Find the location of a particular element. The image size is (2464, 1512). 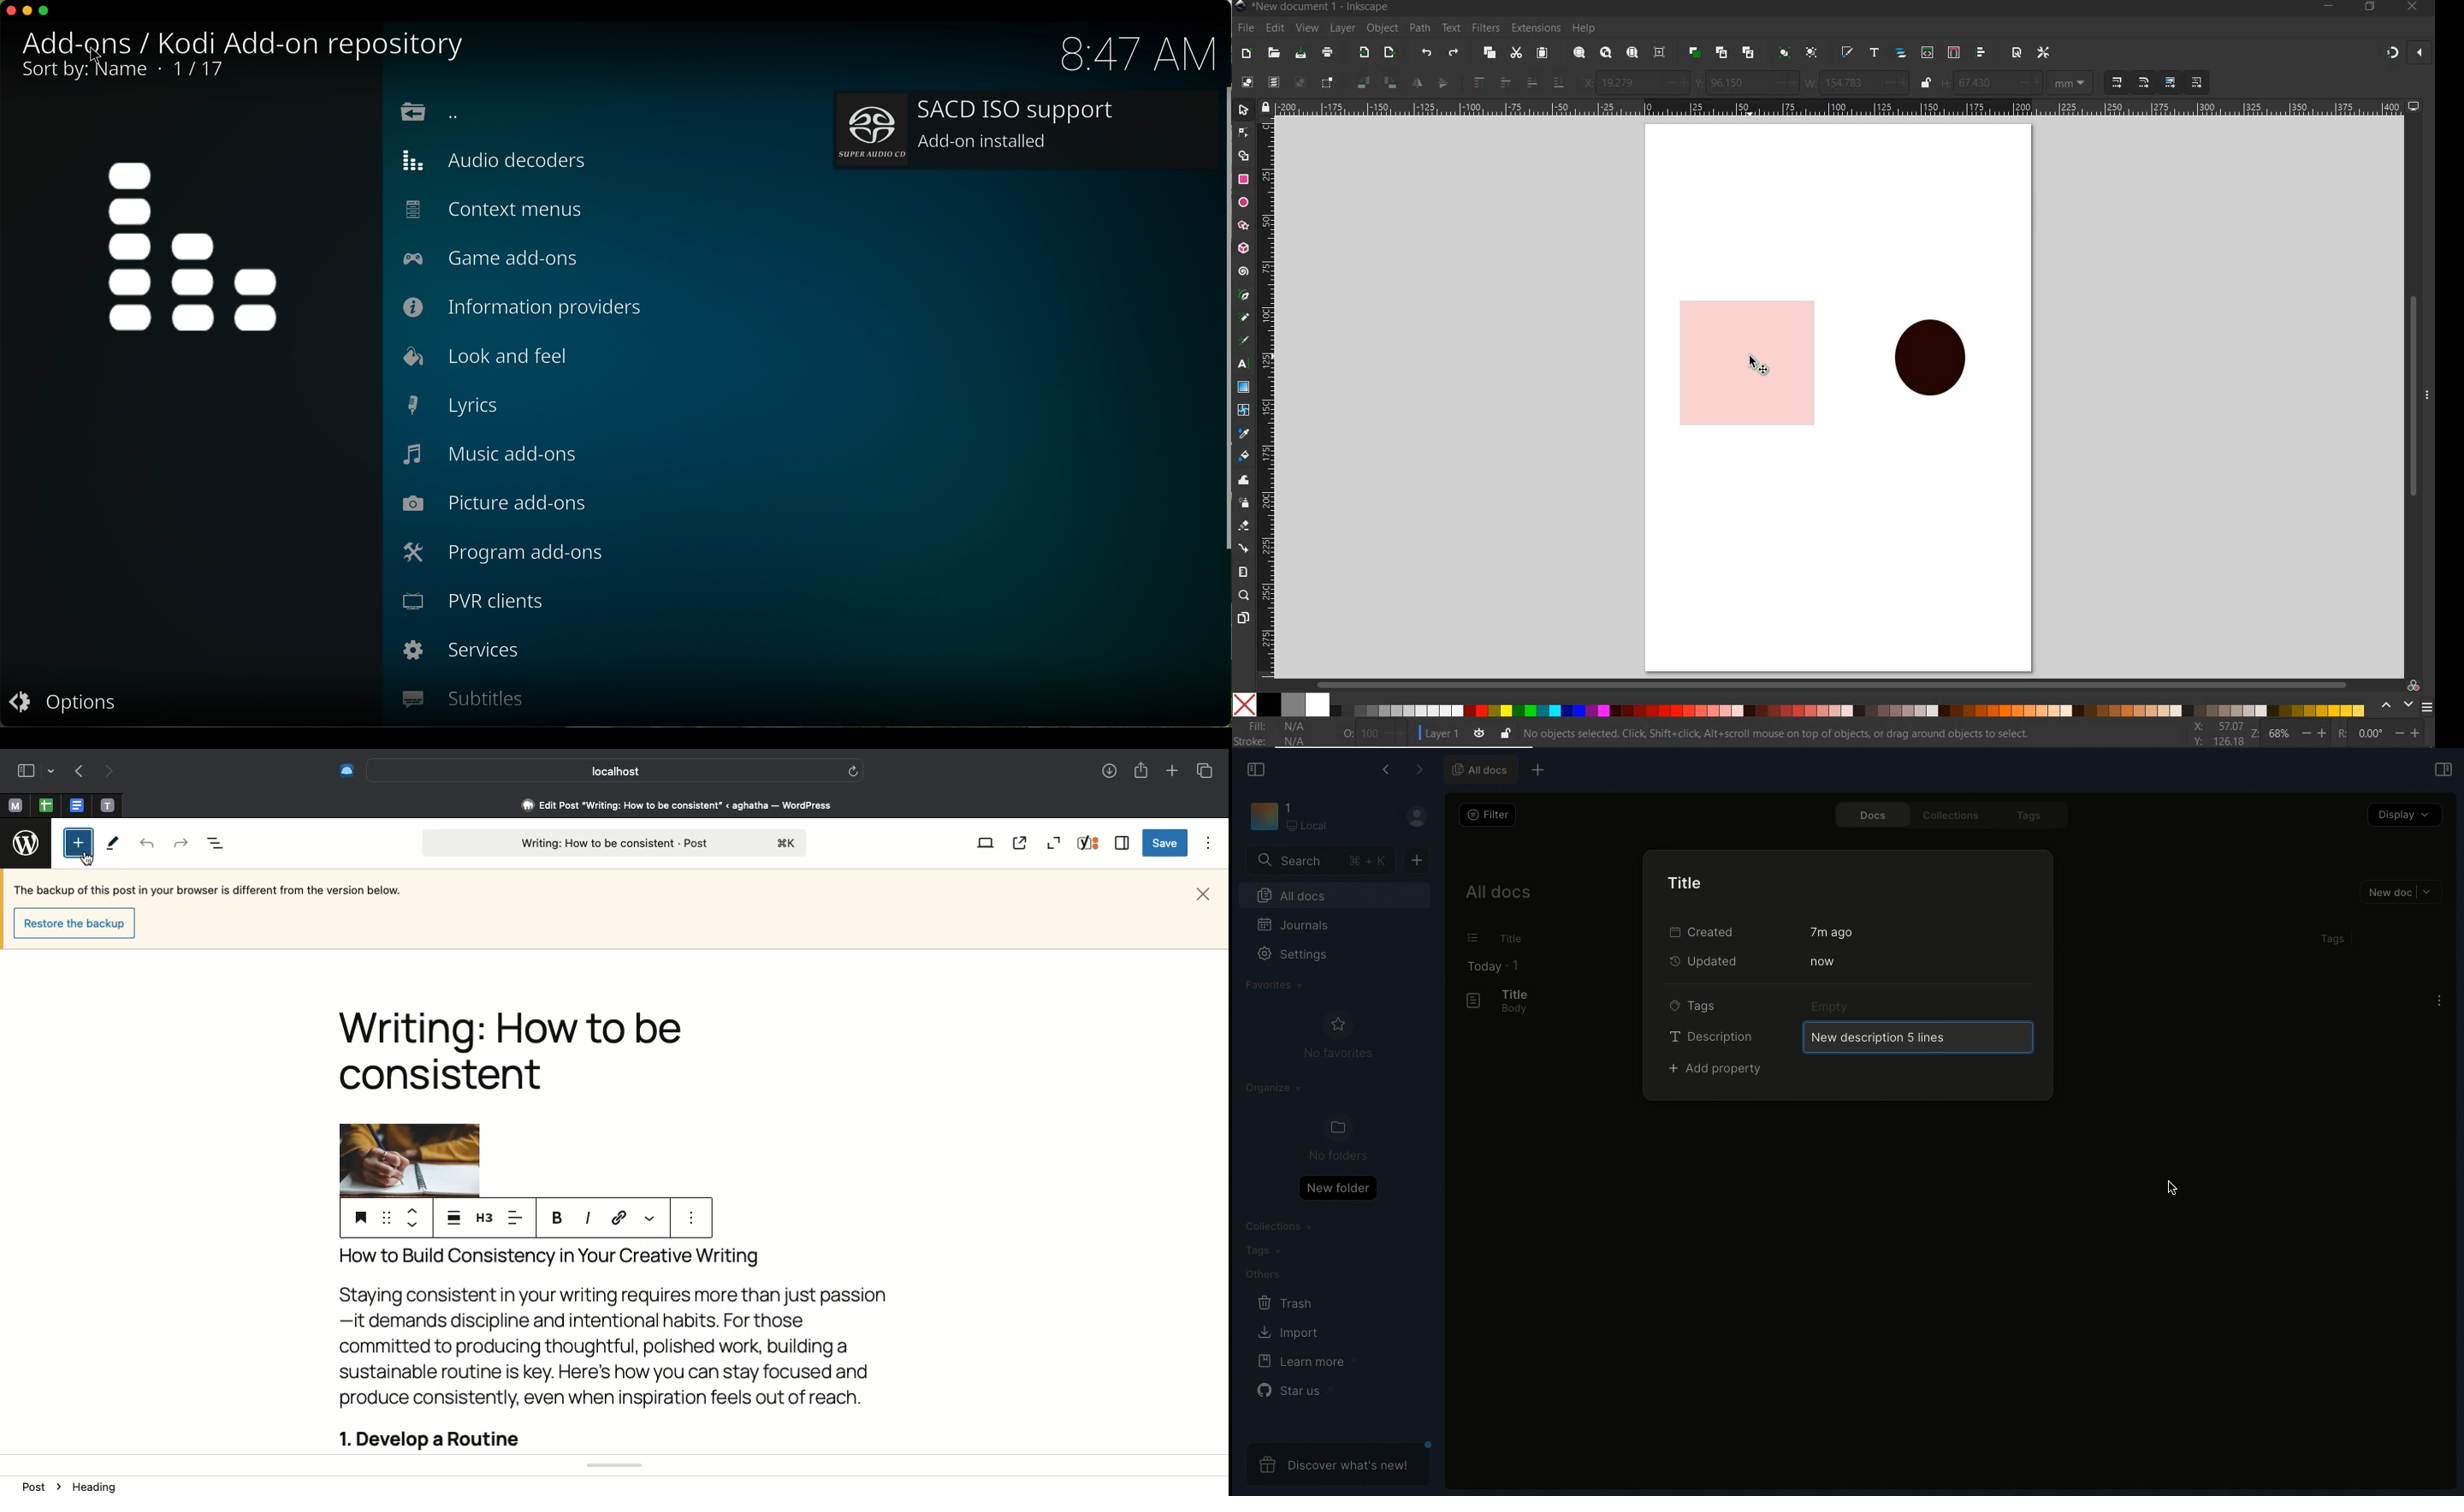

zoom page is located at coordinates (1632, 52).